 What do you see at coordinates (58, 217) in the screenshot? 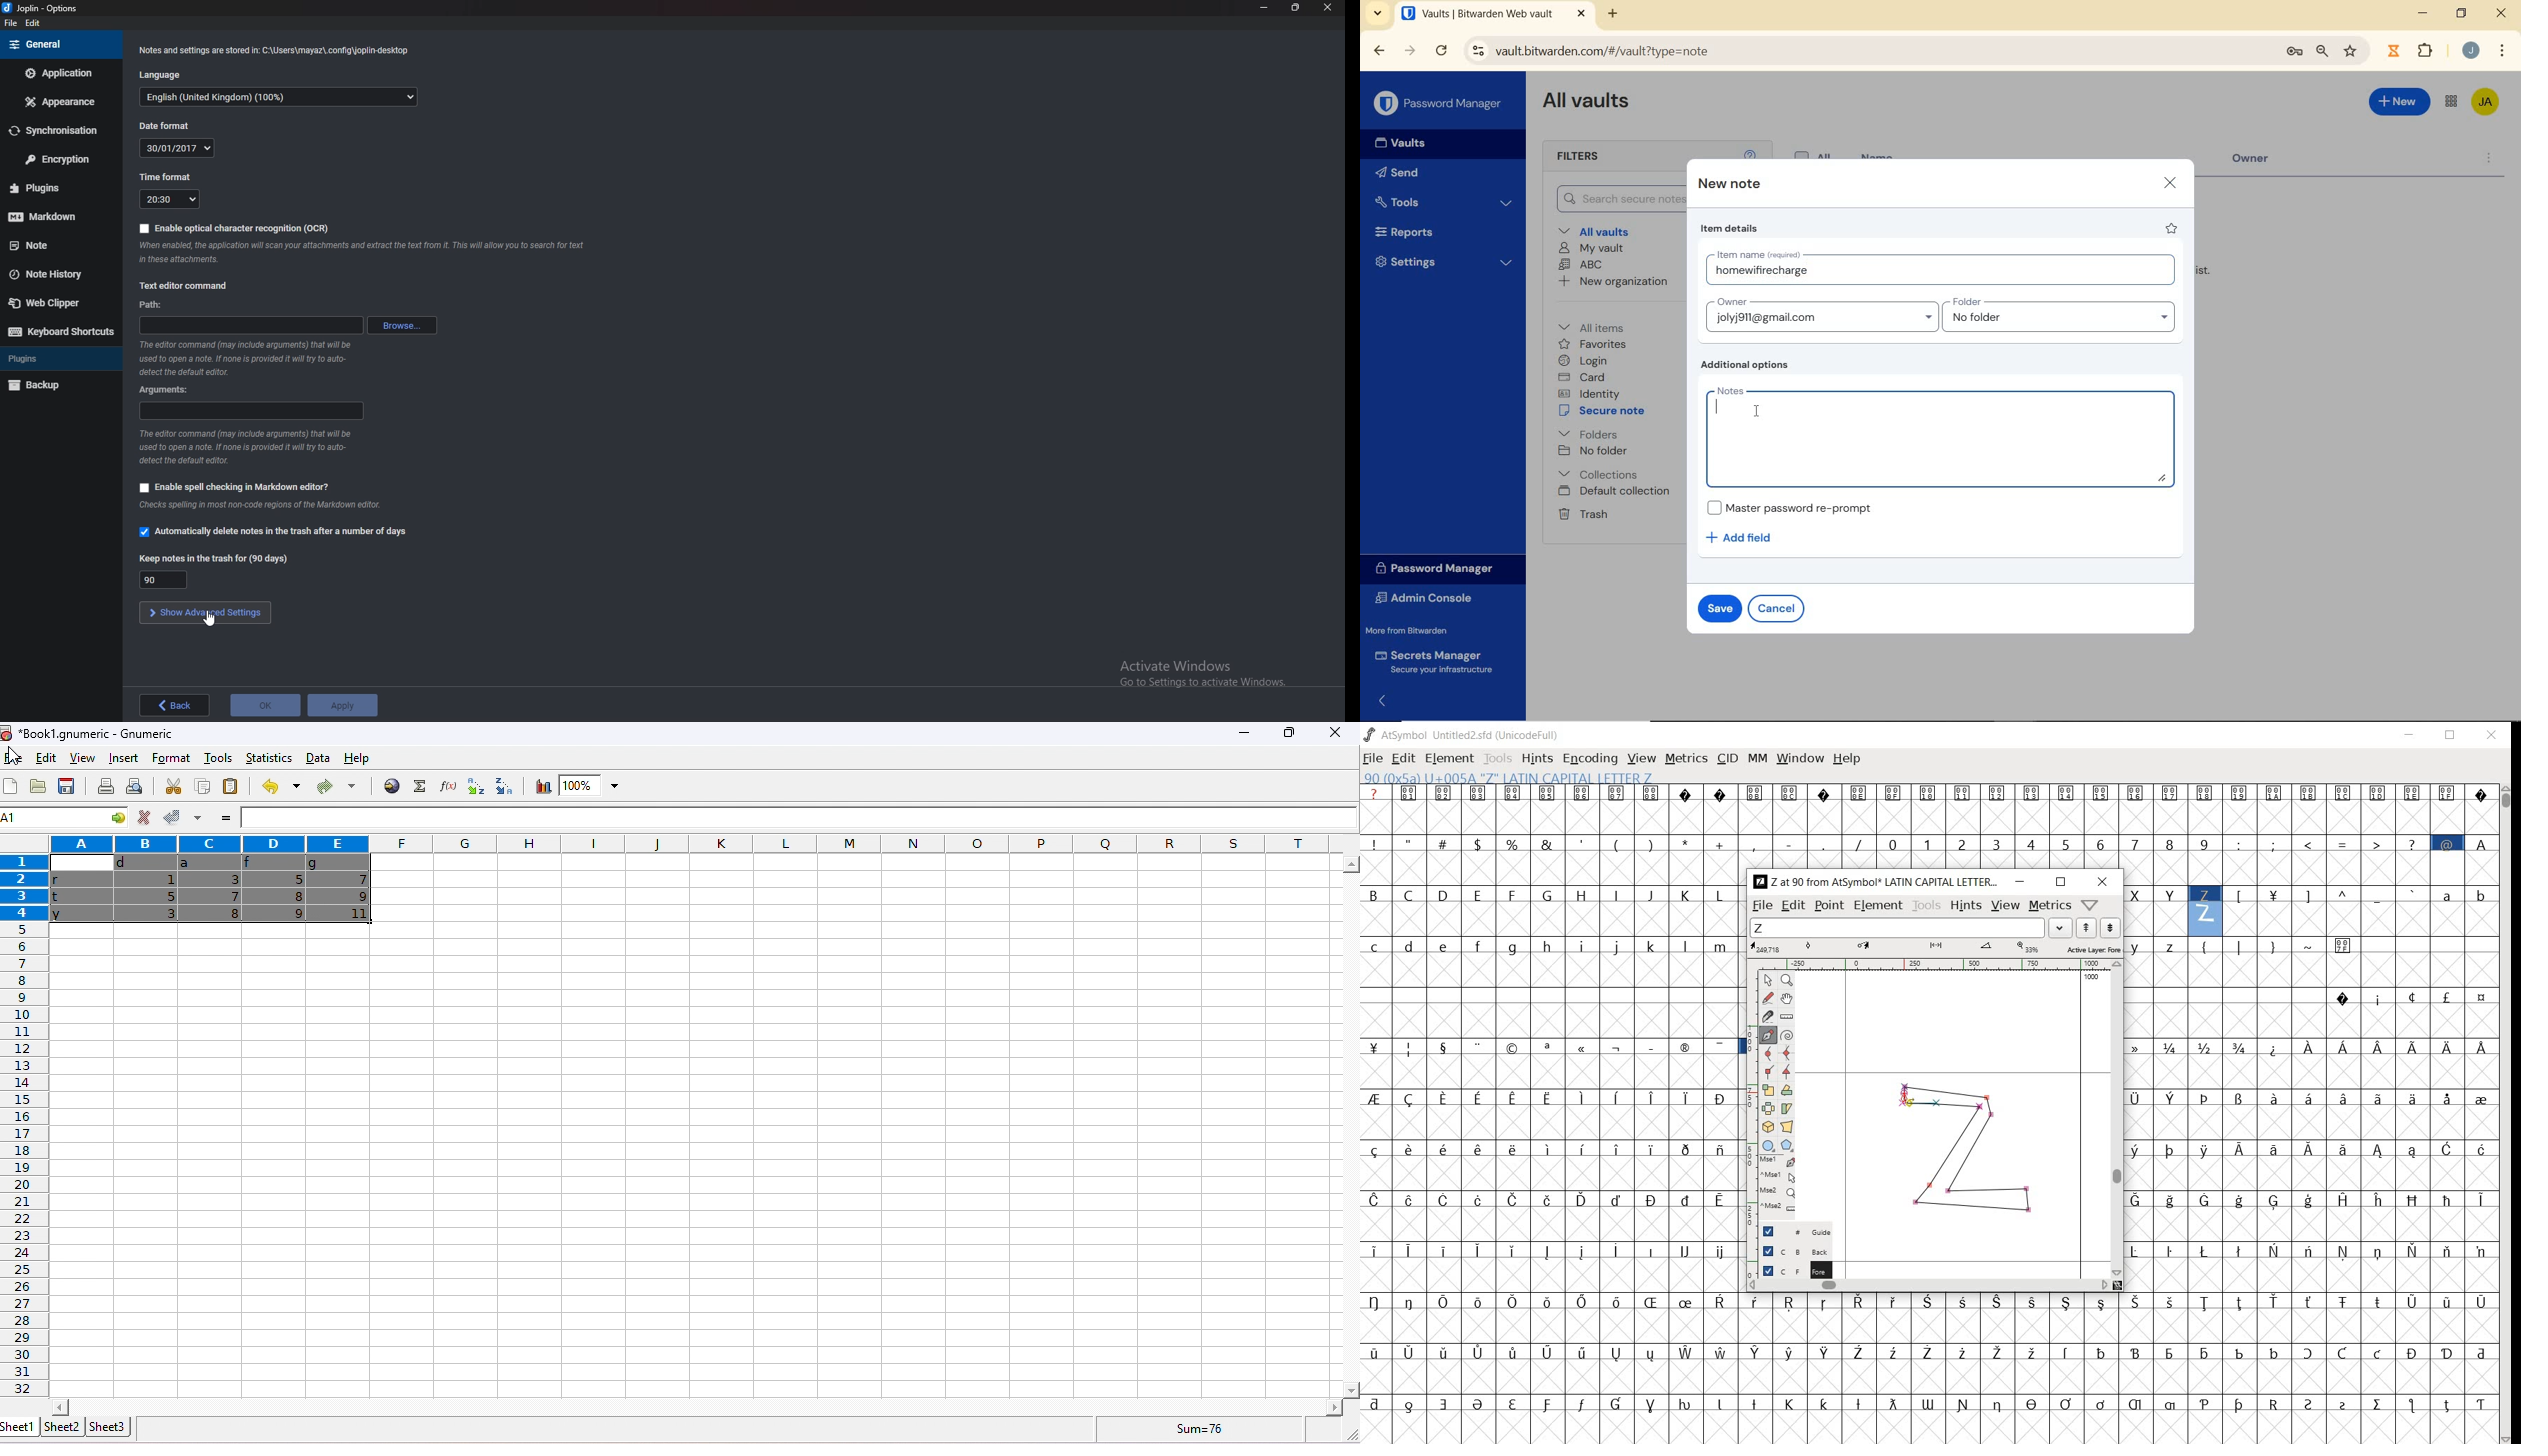
I see `markdown` at bounding box center [58, 217].